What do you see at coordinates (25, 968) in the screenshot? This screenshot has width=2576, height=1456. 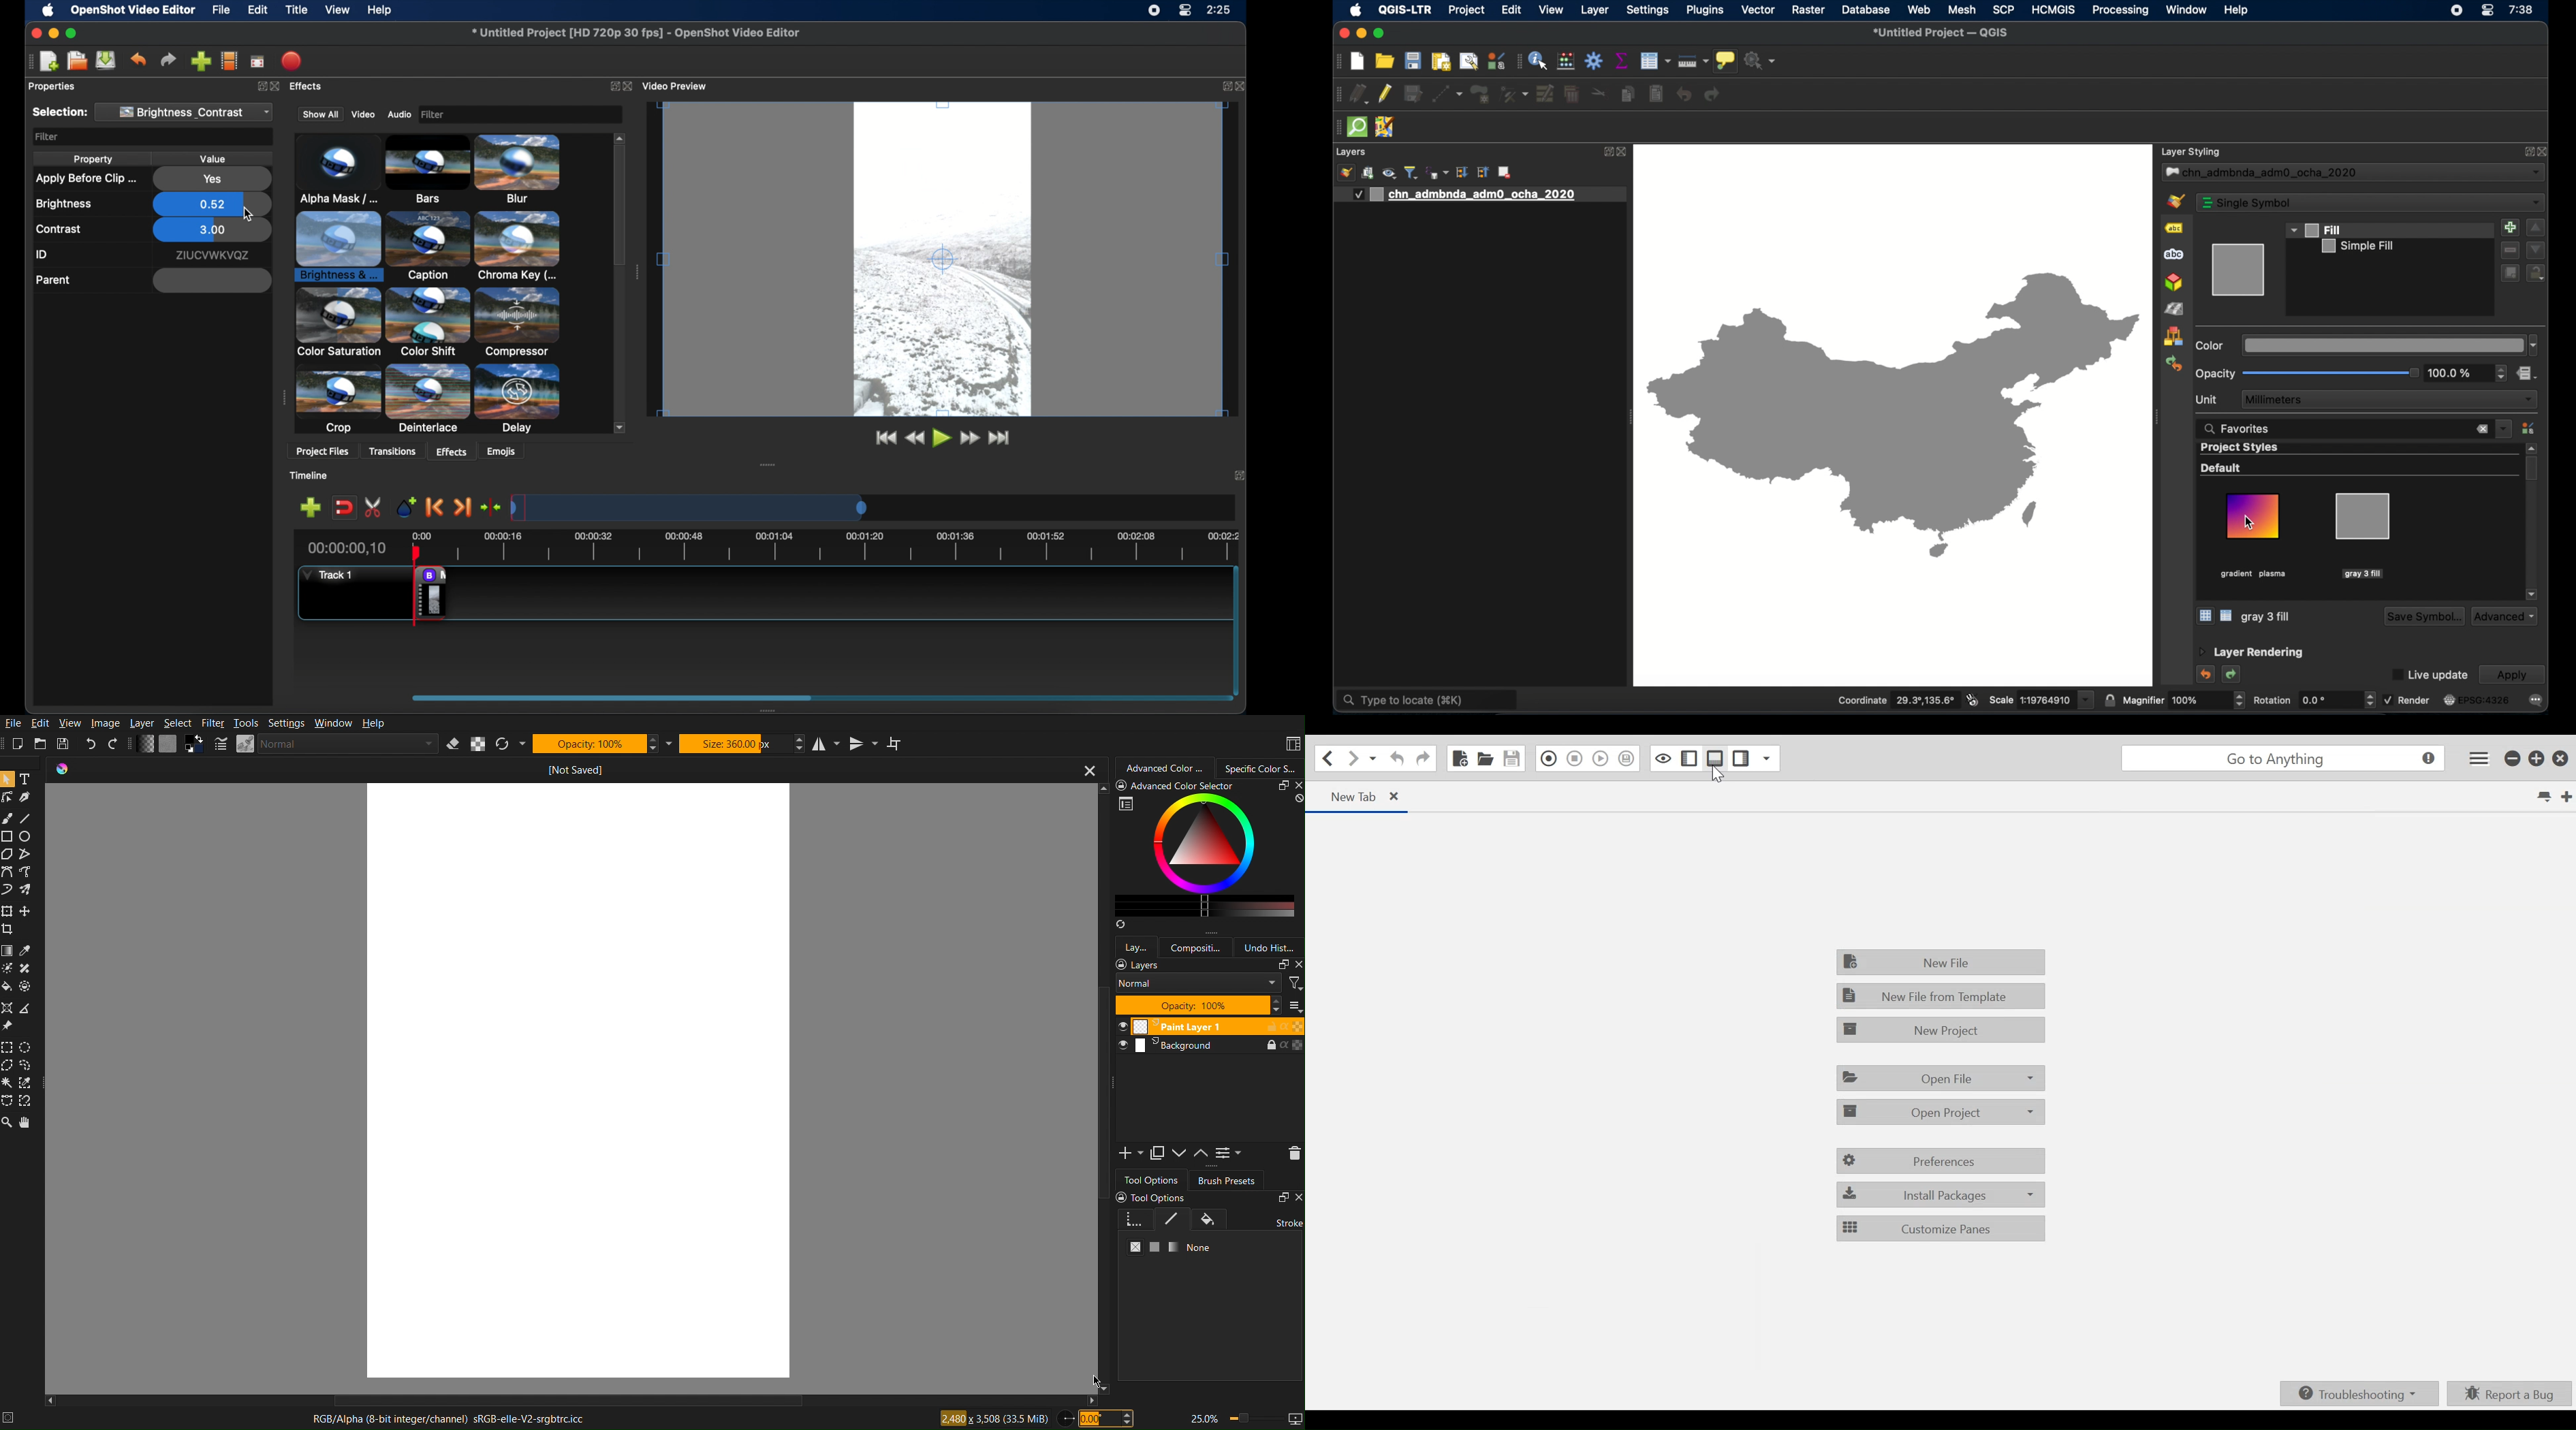 I see `Burn Tool` at bounding box center [25, 968].